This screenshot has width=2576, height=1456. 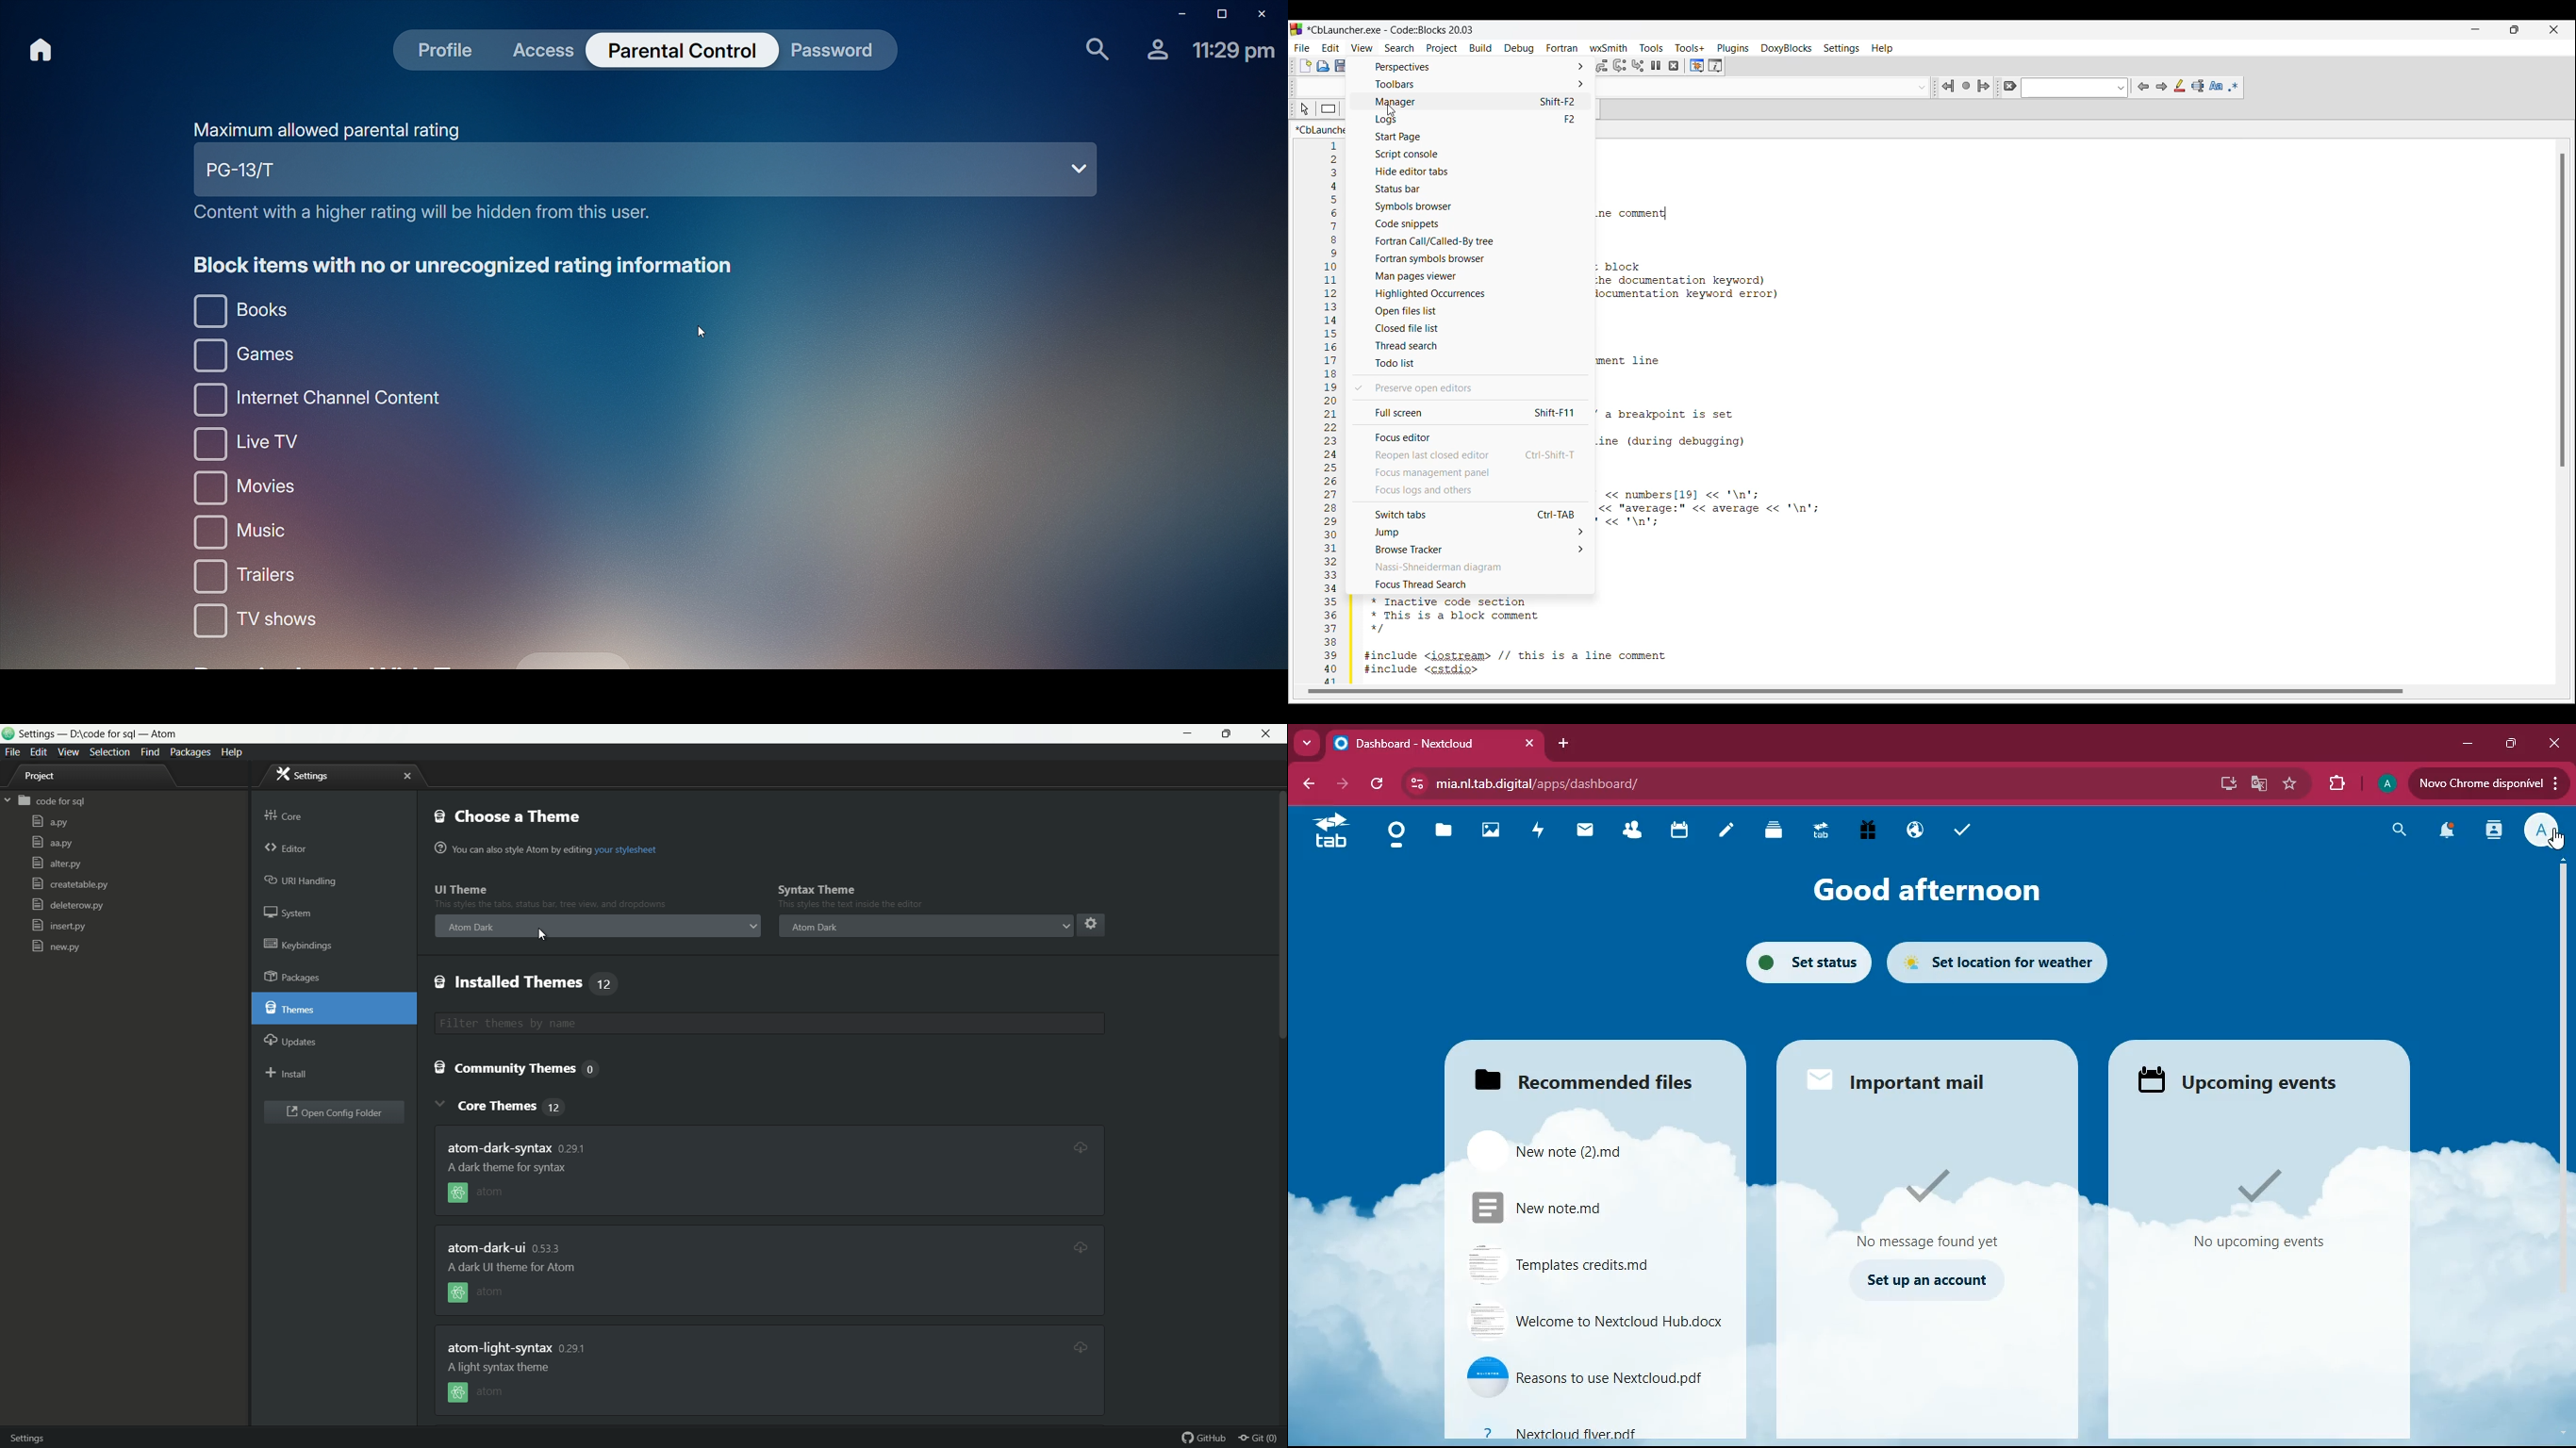 I want to click on , so click(x=1639, y=66).